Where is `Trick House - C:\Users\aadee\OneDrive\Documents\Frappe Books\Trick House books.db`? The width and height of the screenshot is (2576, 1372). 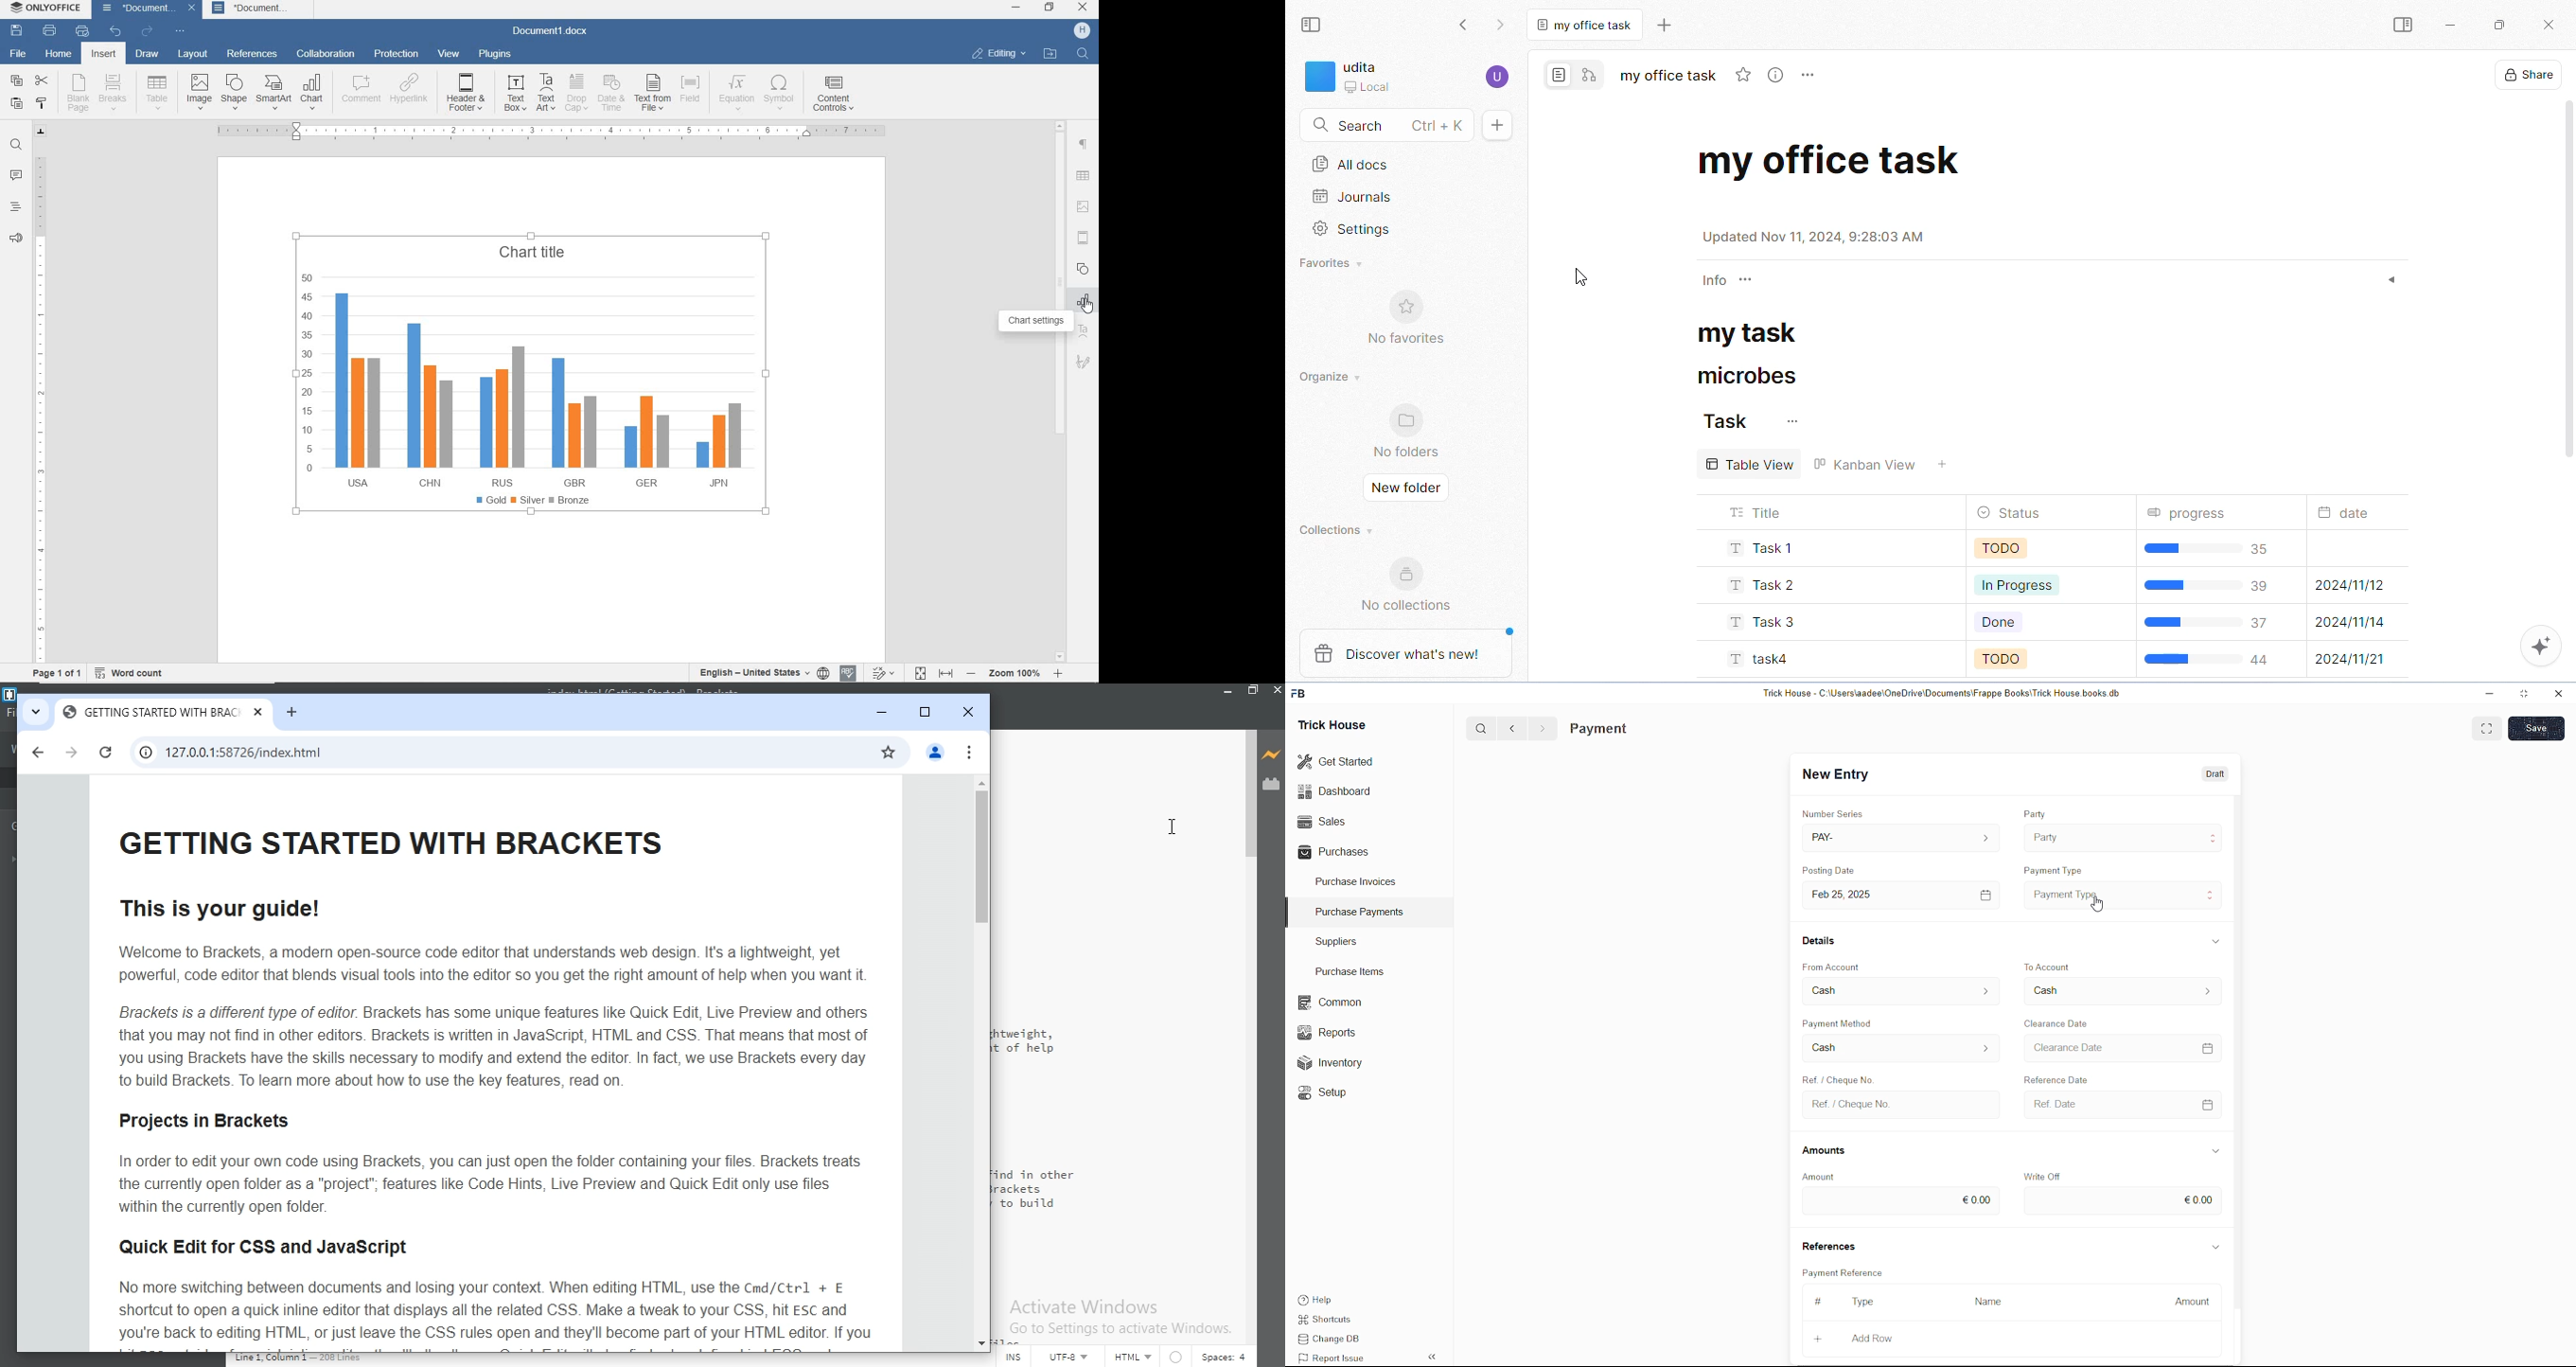
Trick House - C:\Users\aadee\OneDrive\Documents\Frappe Books\Trick House books.db is located at coordinates (1944, 694).